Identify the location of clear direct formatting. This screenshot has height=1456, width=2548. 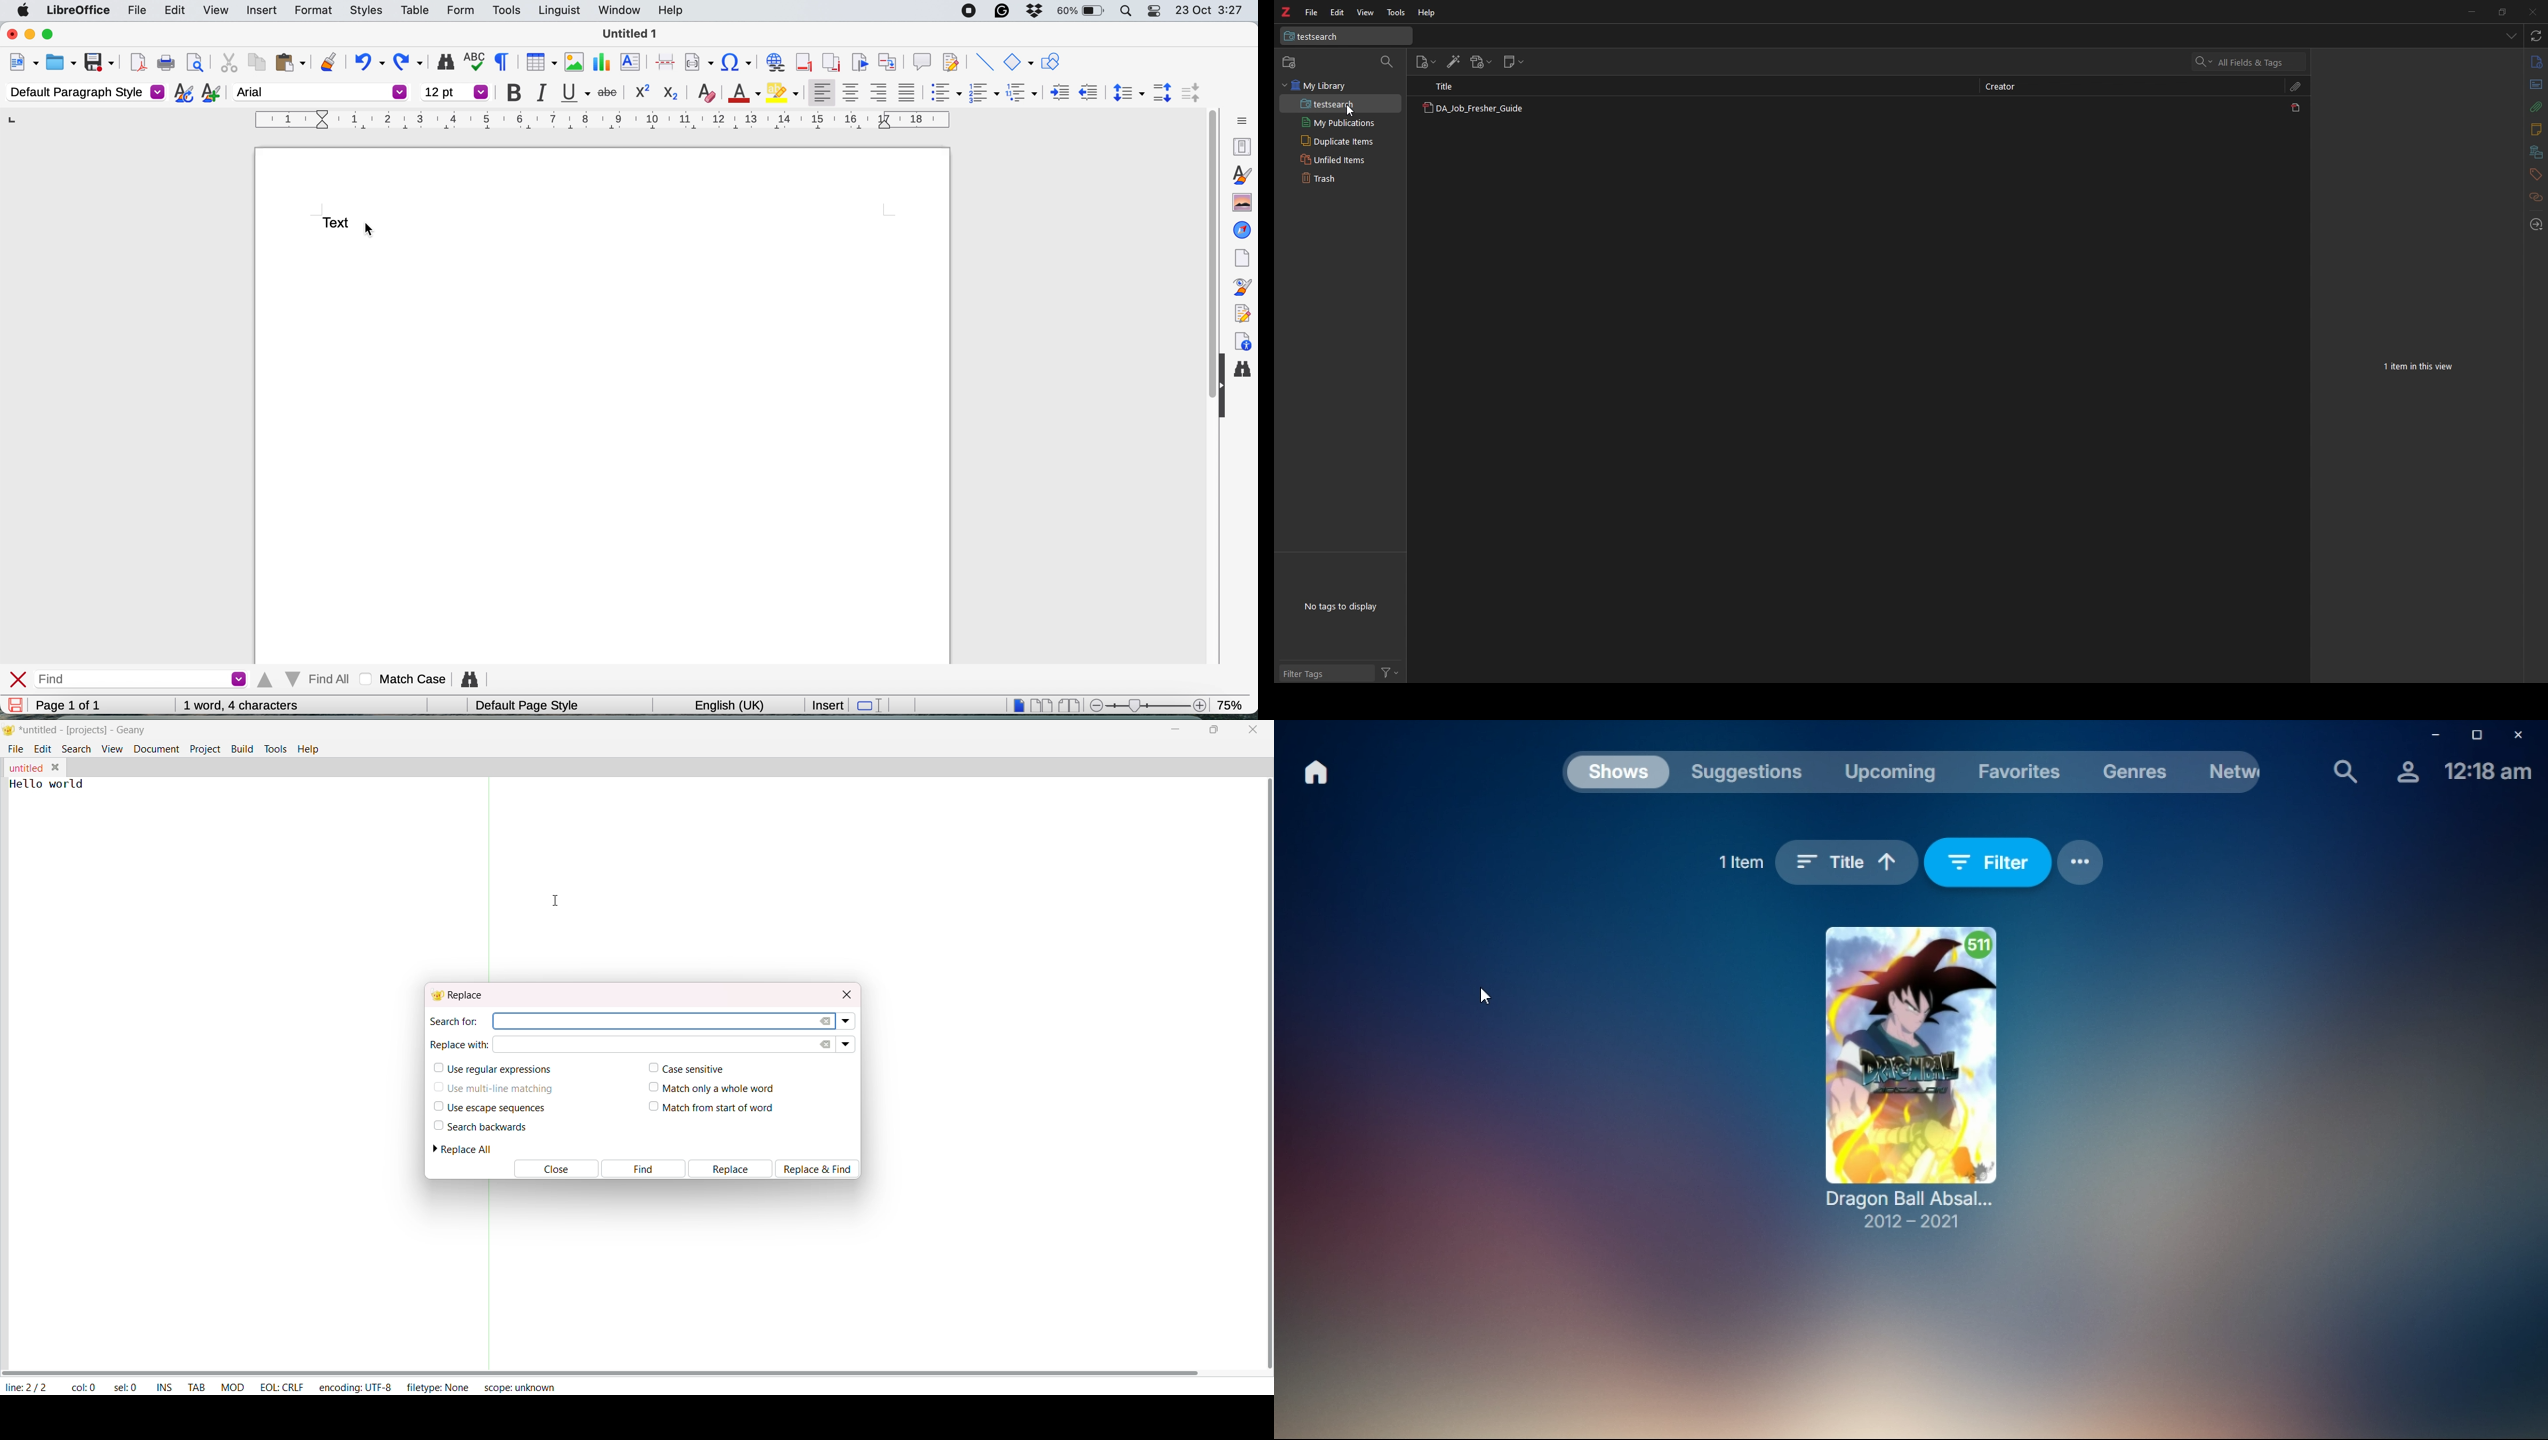
(707, 94).